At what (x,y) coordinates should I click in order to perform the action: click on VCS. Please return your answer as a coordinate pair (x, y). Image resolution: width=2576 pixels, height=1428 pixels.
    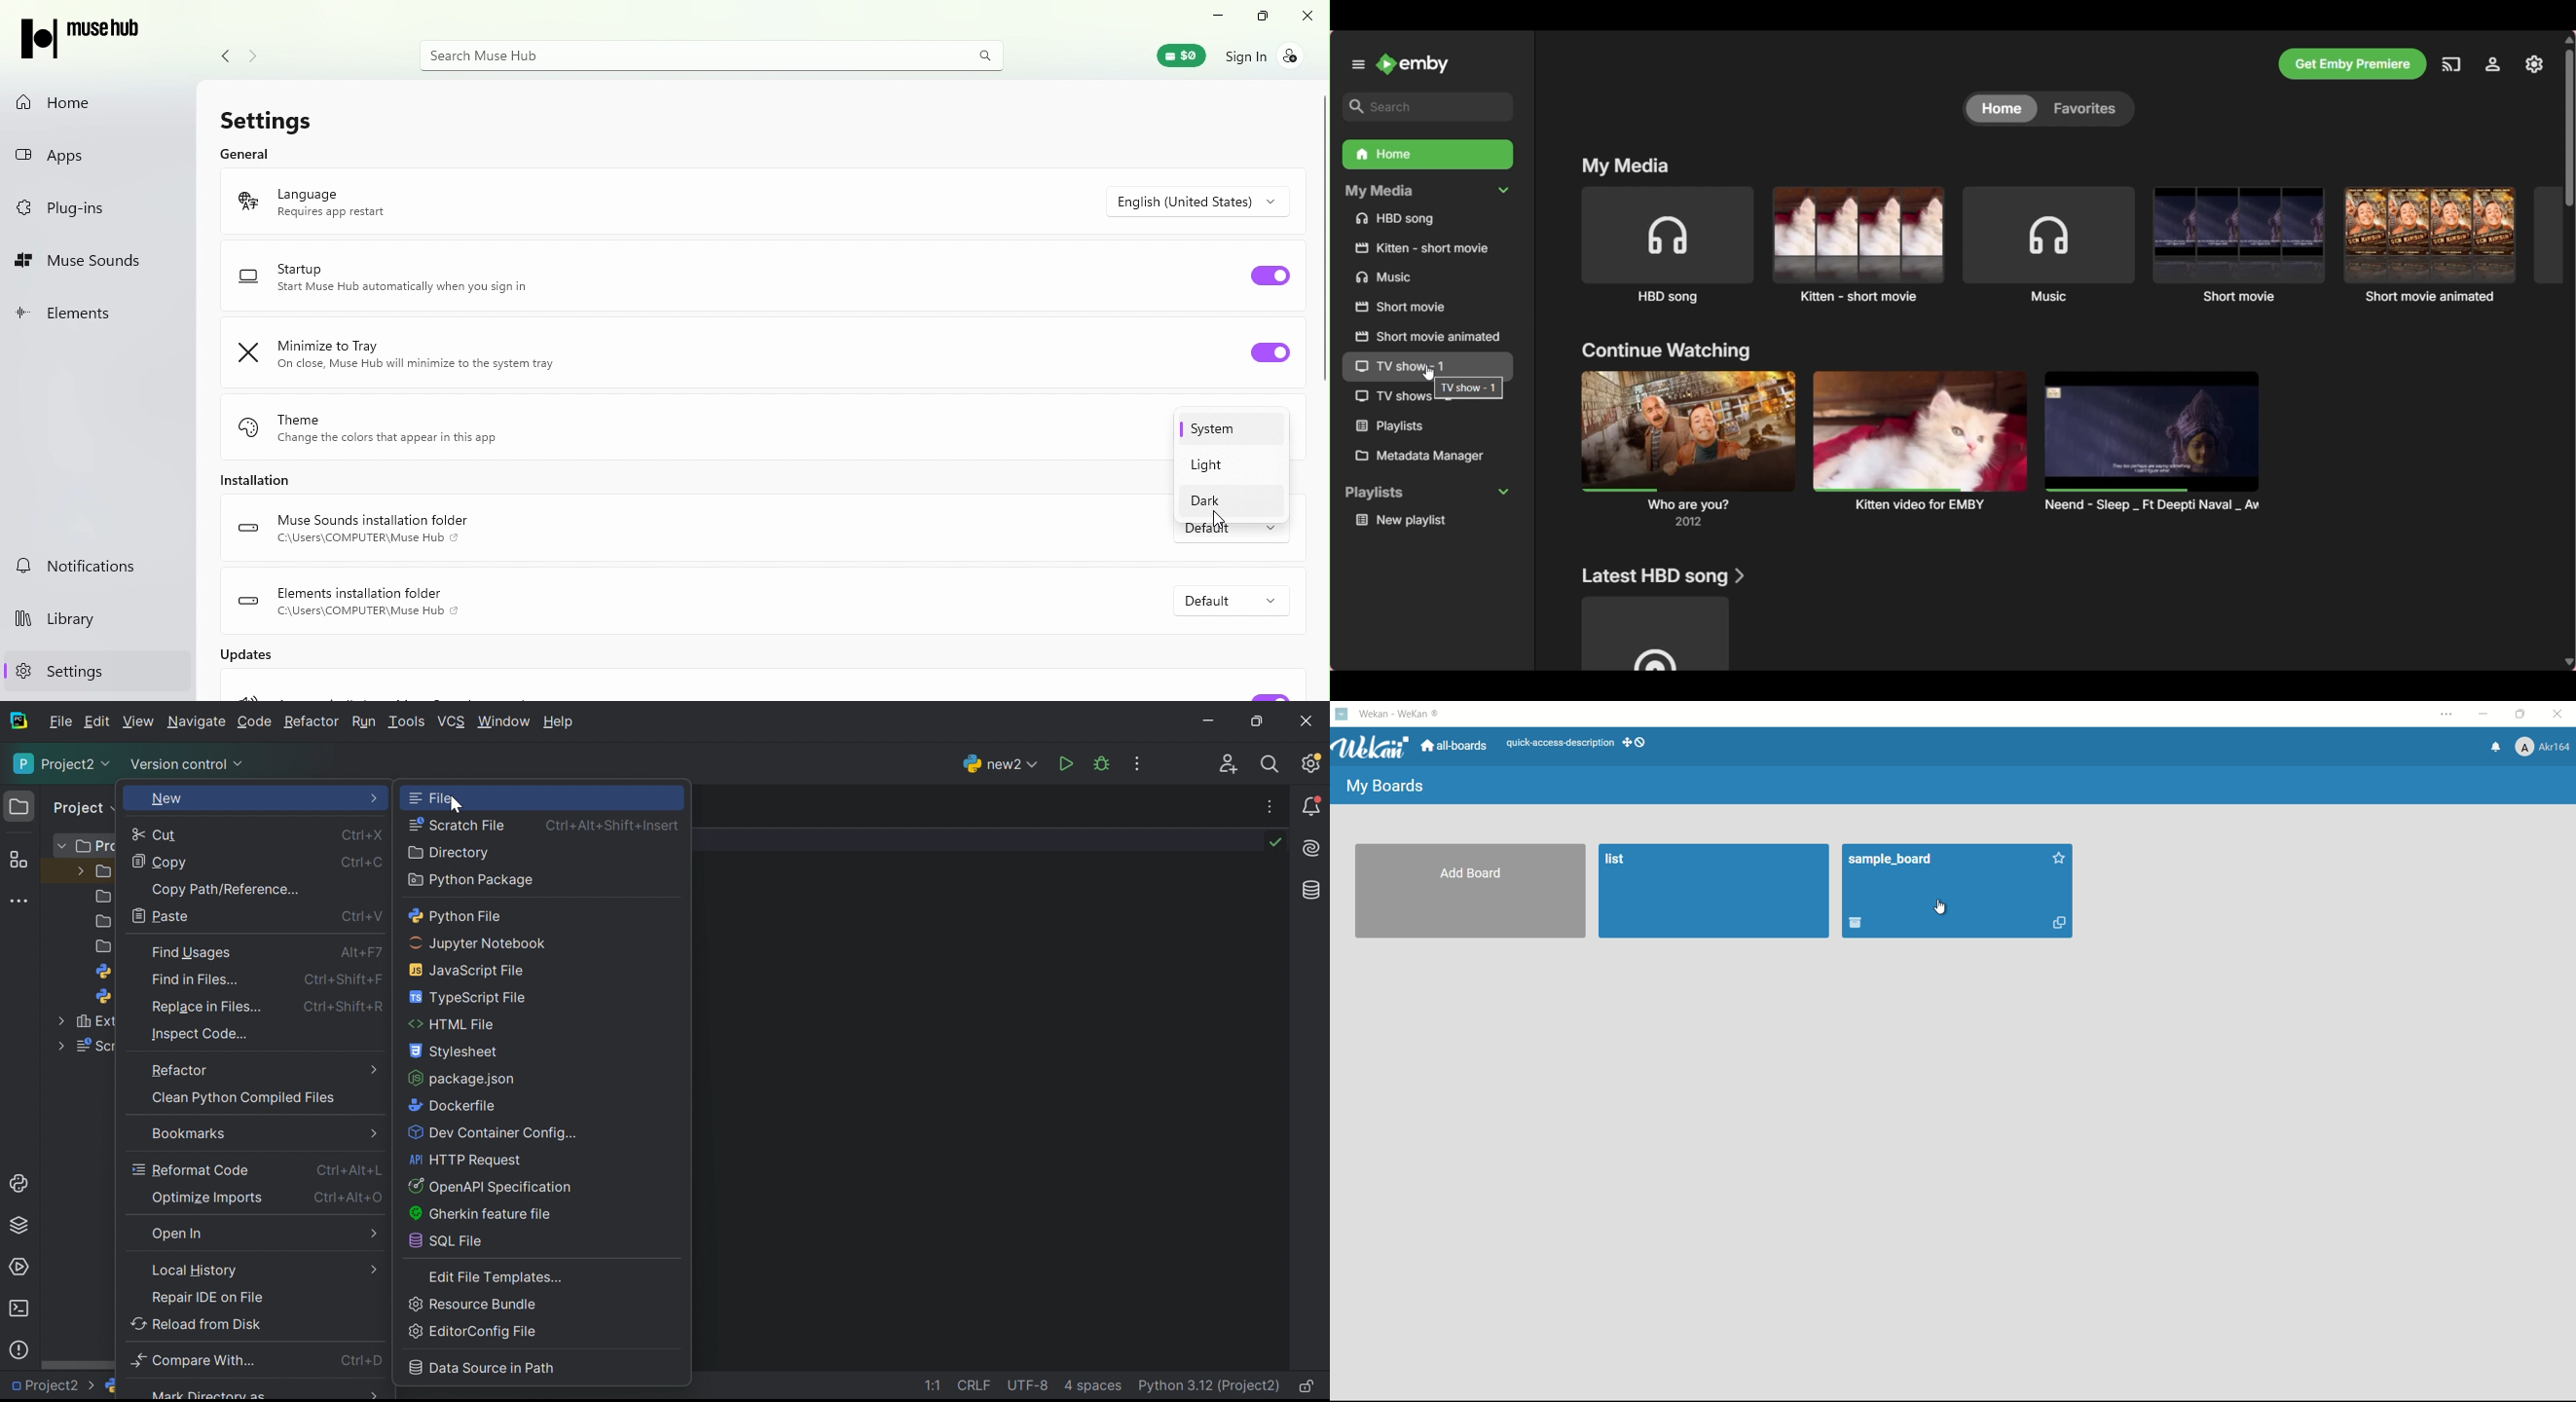
    Looking at the image, I should click on (451, 721).